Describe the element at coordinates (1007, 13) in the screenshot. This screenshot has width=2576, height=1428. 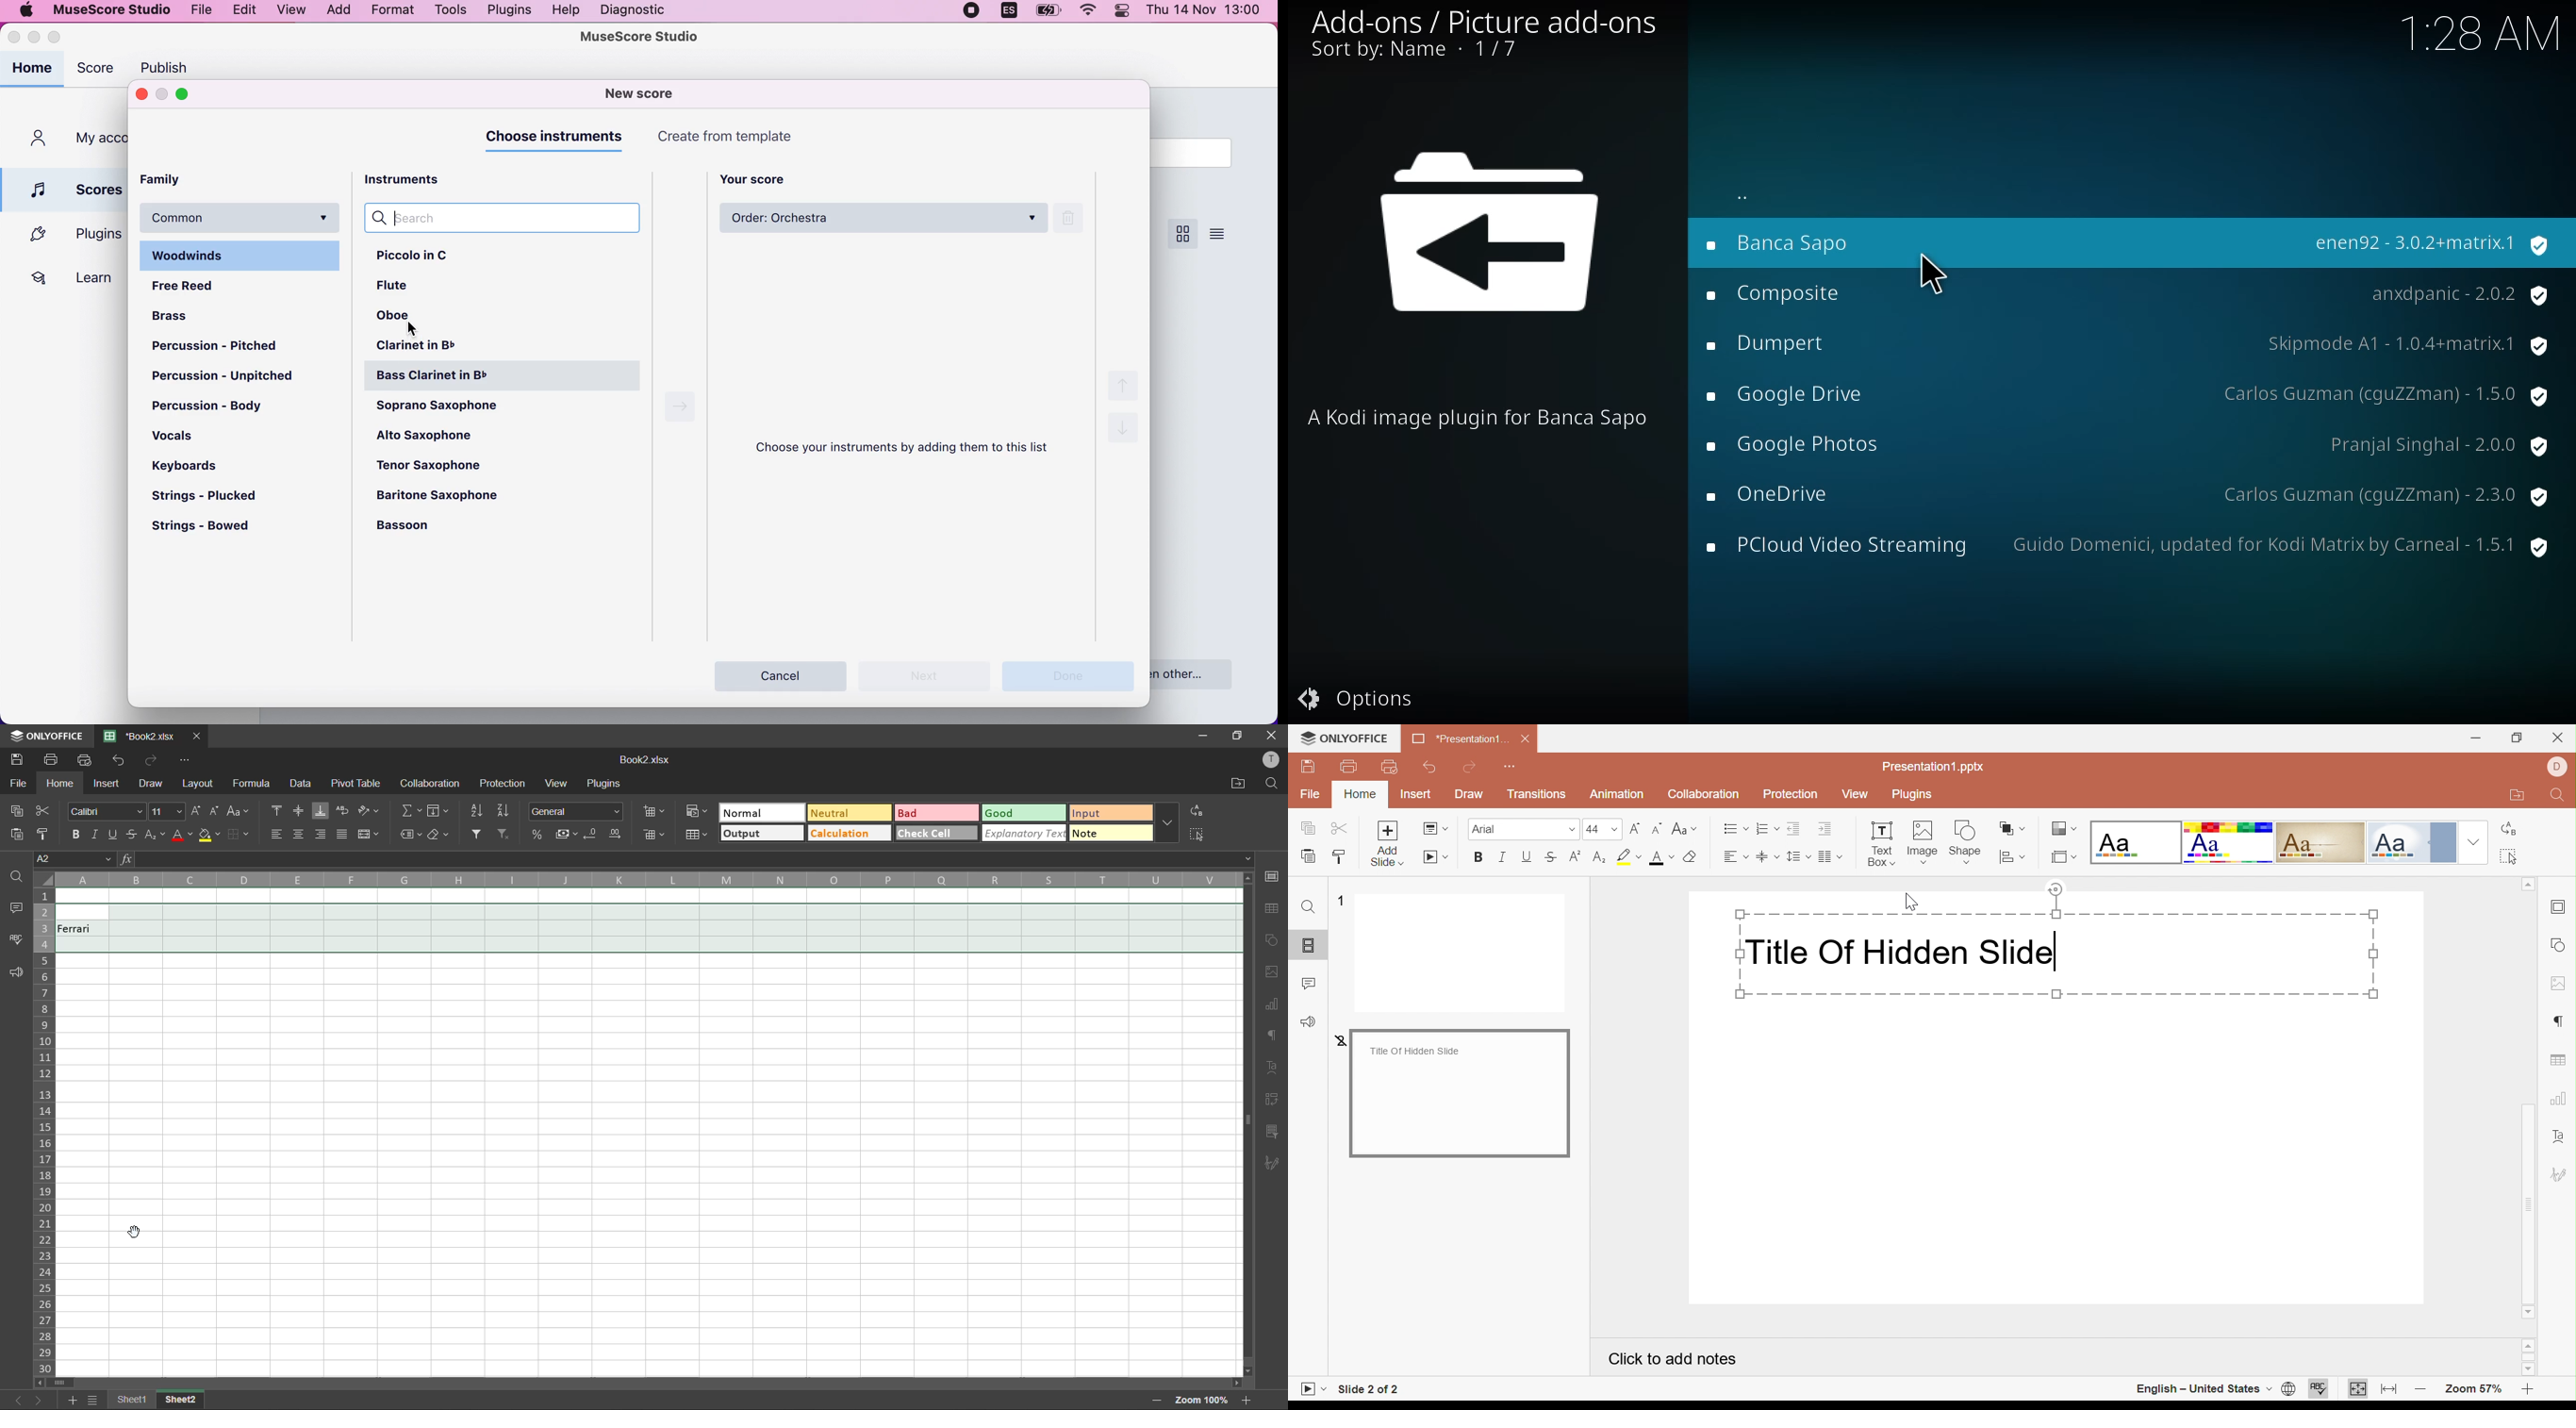
I see `language` at that location.